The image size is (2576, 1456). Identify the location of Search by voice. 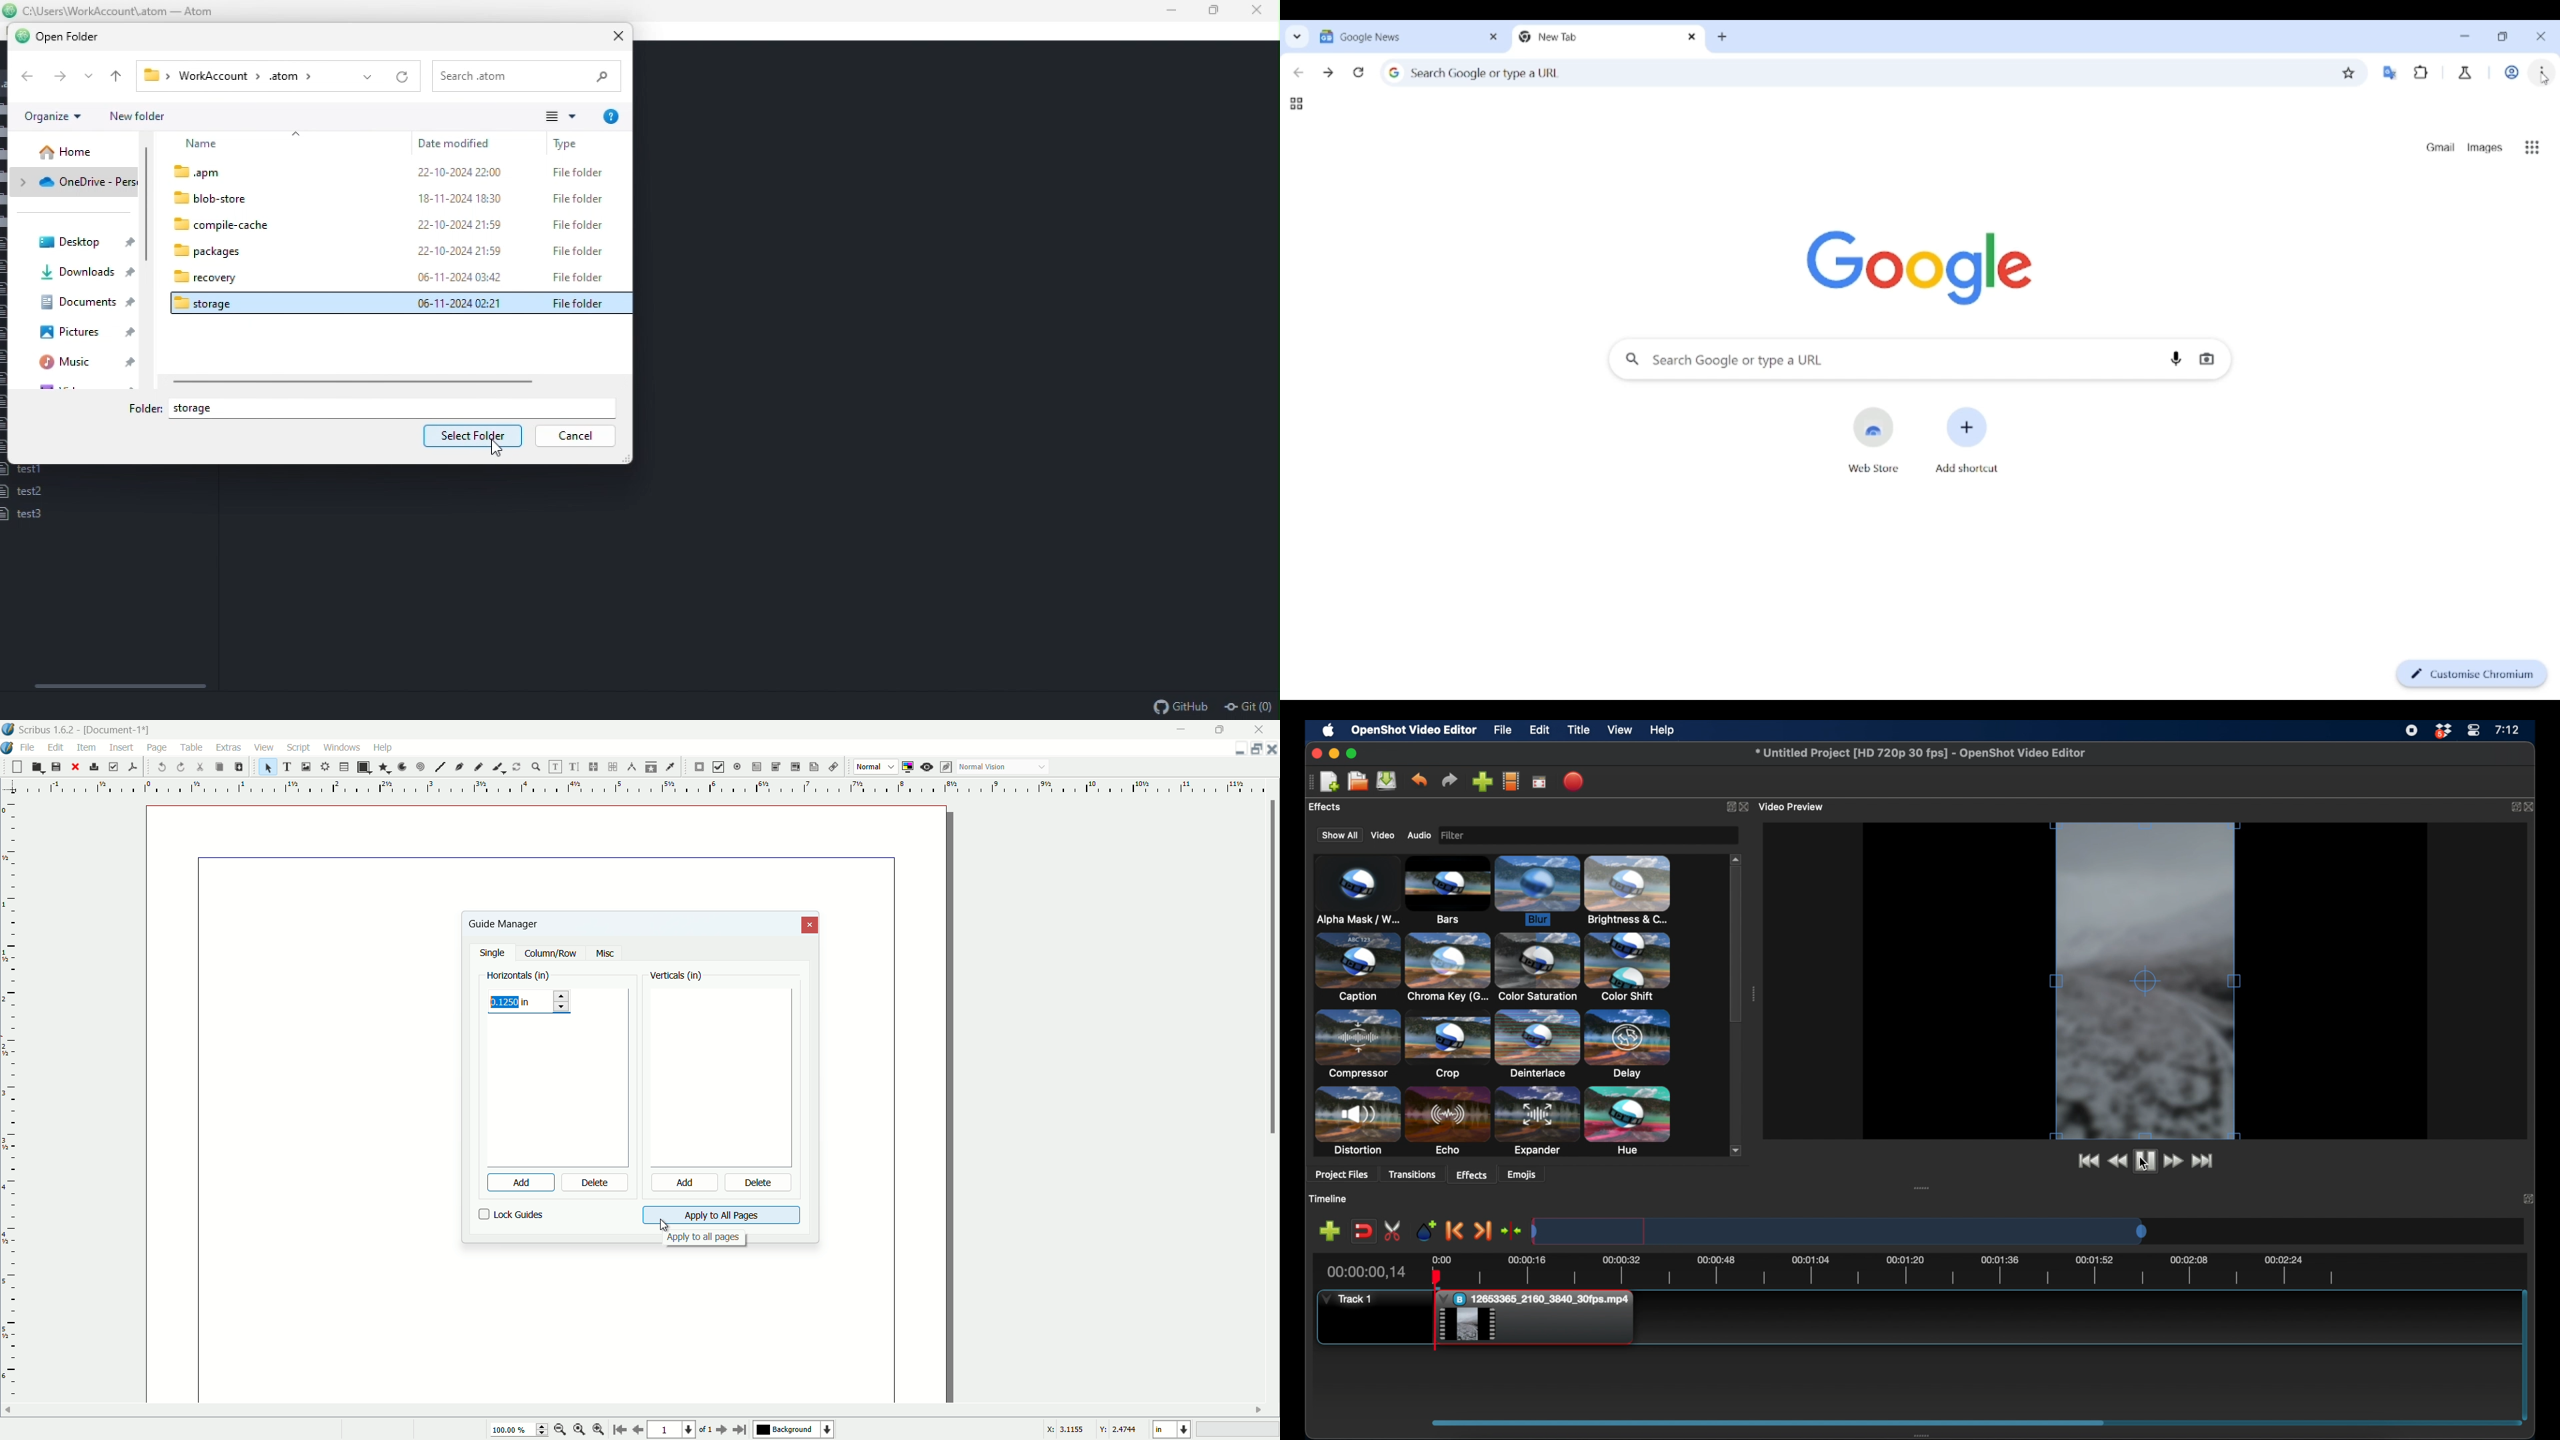
(2176, 359).